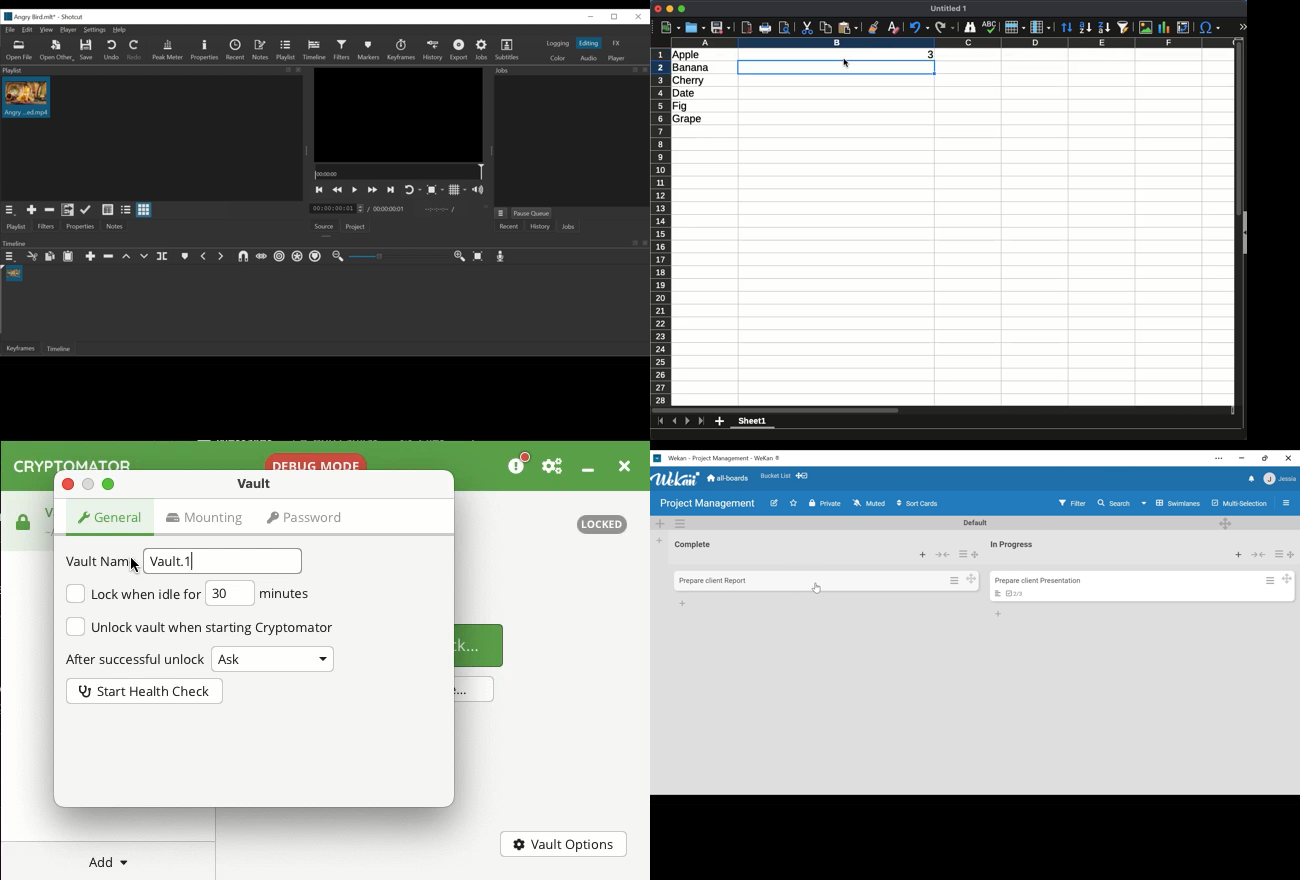 Image resolution: width=1316 pixels, height=896 pixels. I want to click on Scrub while dragging, so click(261, 257).